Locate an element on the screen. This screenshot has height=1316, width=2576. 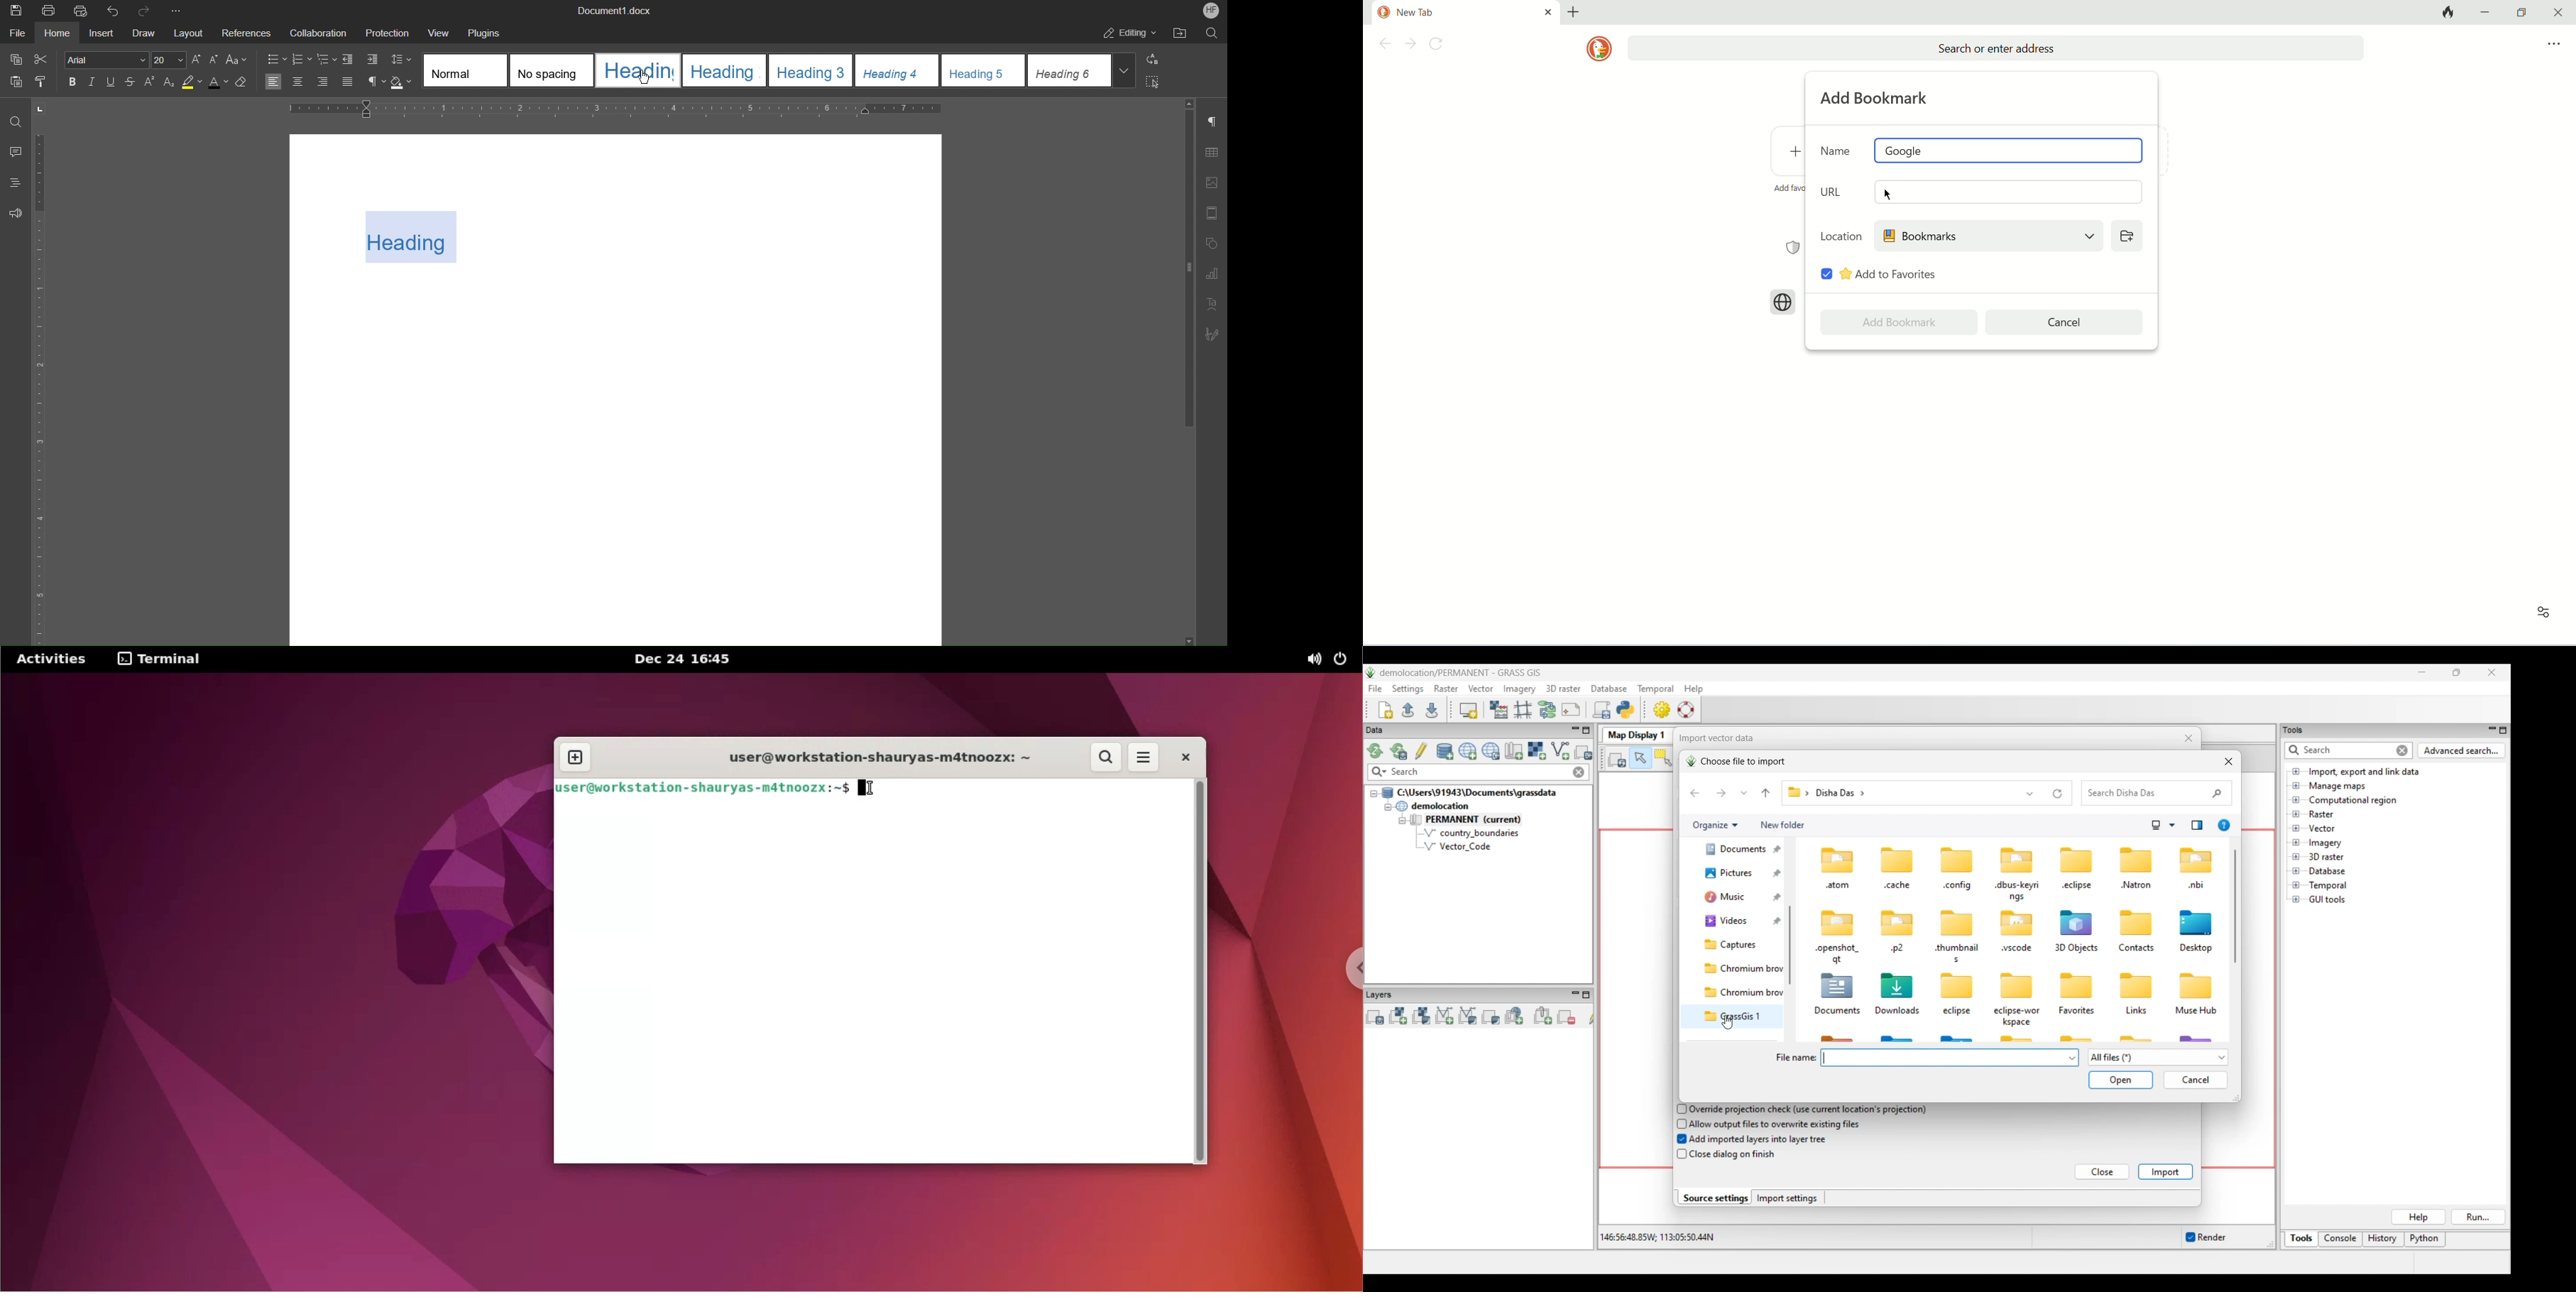
Underline is located at coordinates (111, 83).